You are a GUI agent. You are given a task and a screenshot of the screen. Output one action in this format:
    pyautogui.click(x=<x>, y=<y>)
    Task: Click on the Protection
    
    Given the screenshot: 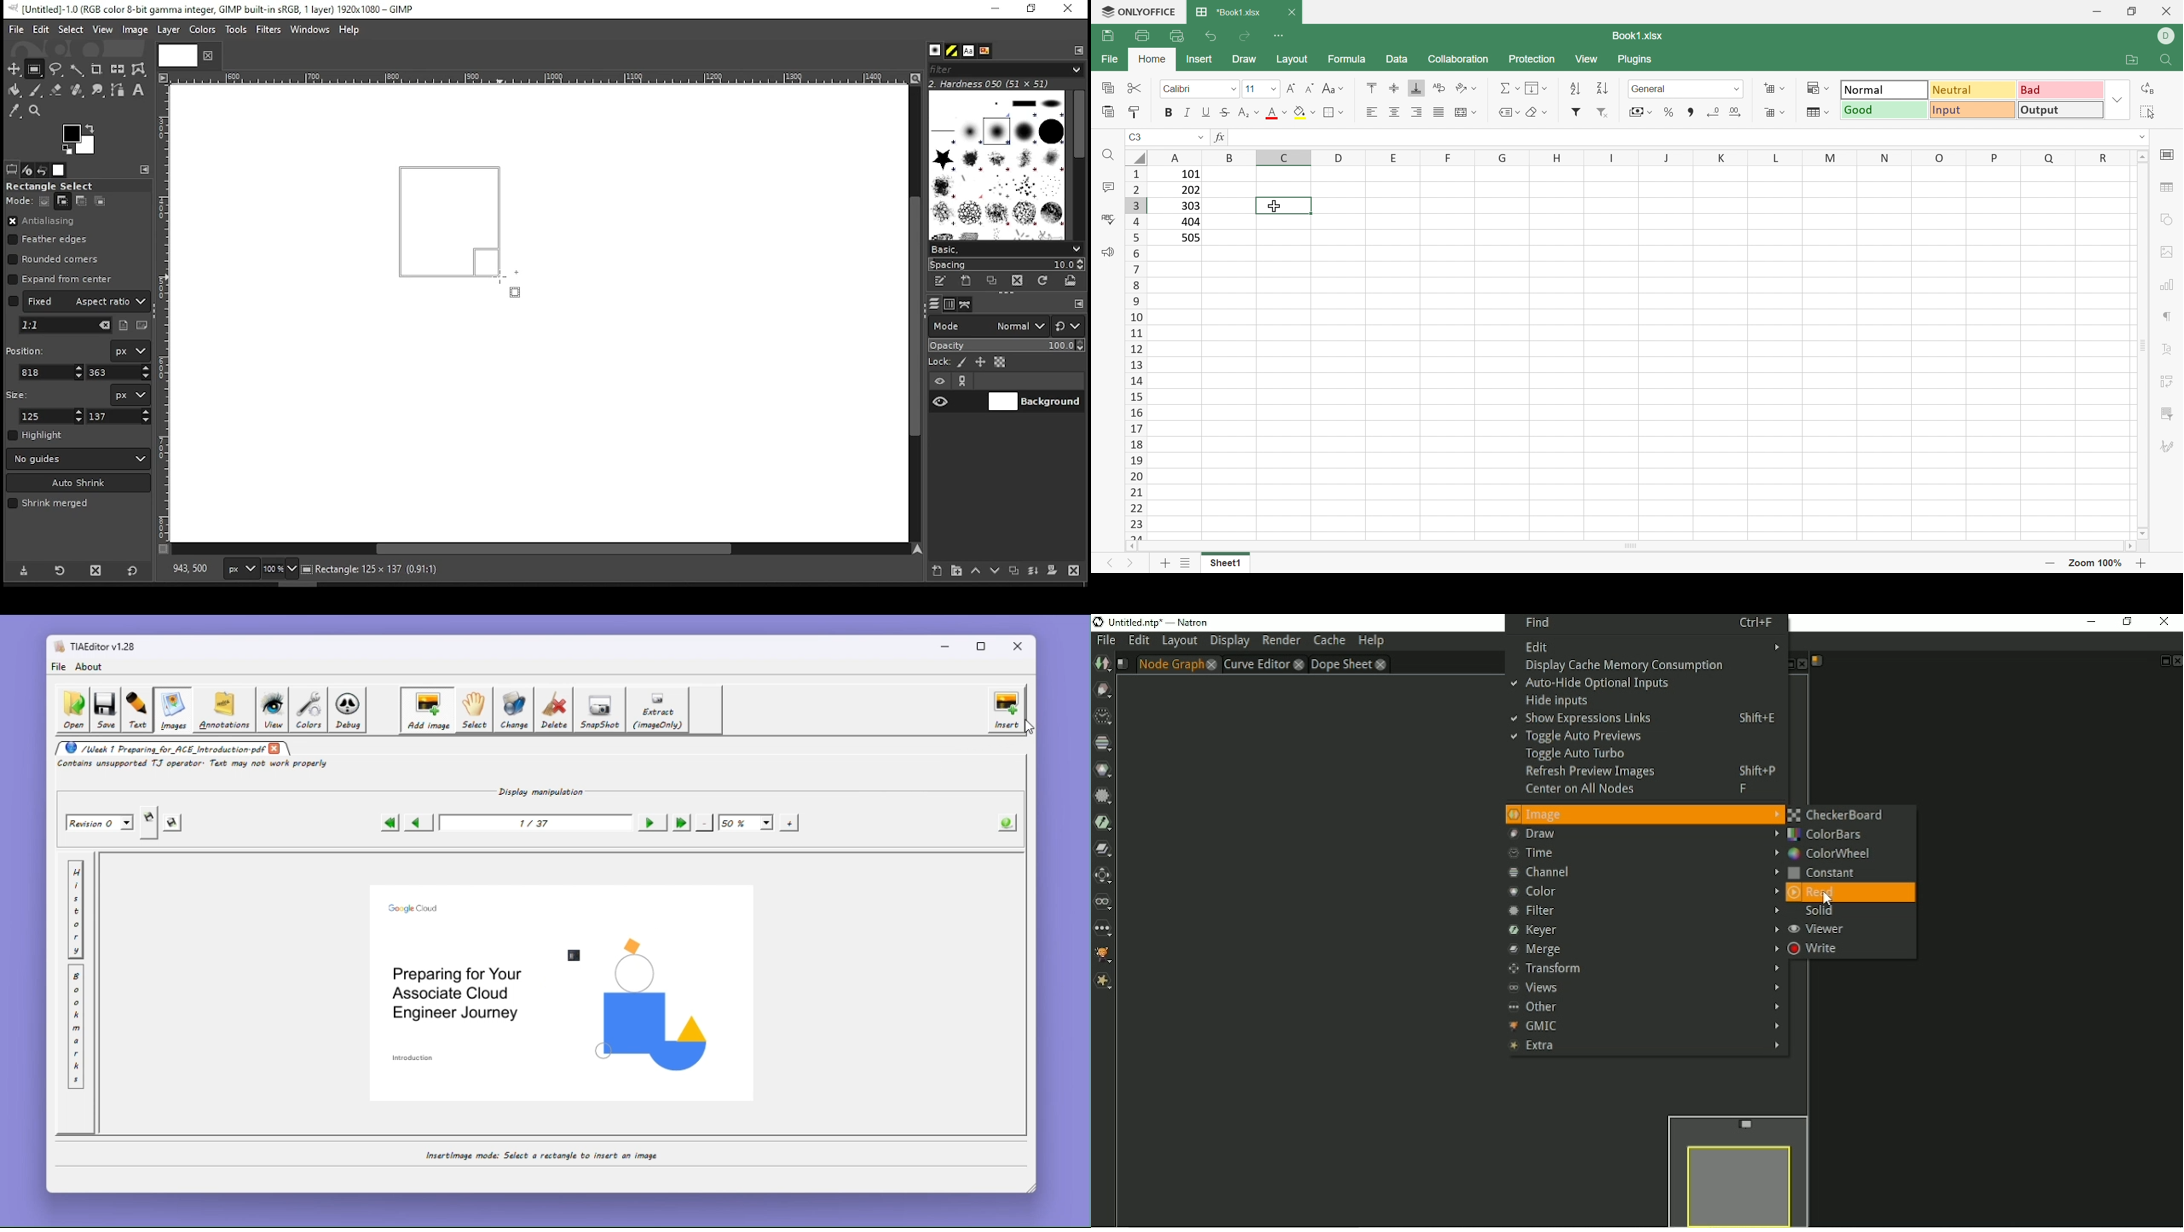 What is the action you would take?
    pyautogui.click(x=1531, y=60)
    